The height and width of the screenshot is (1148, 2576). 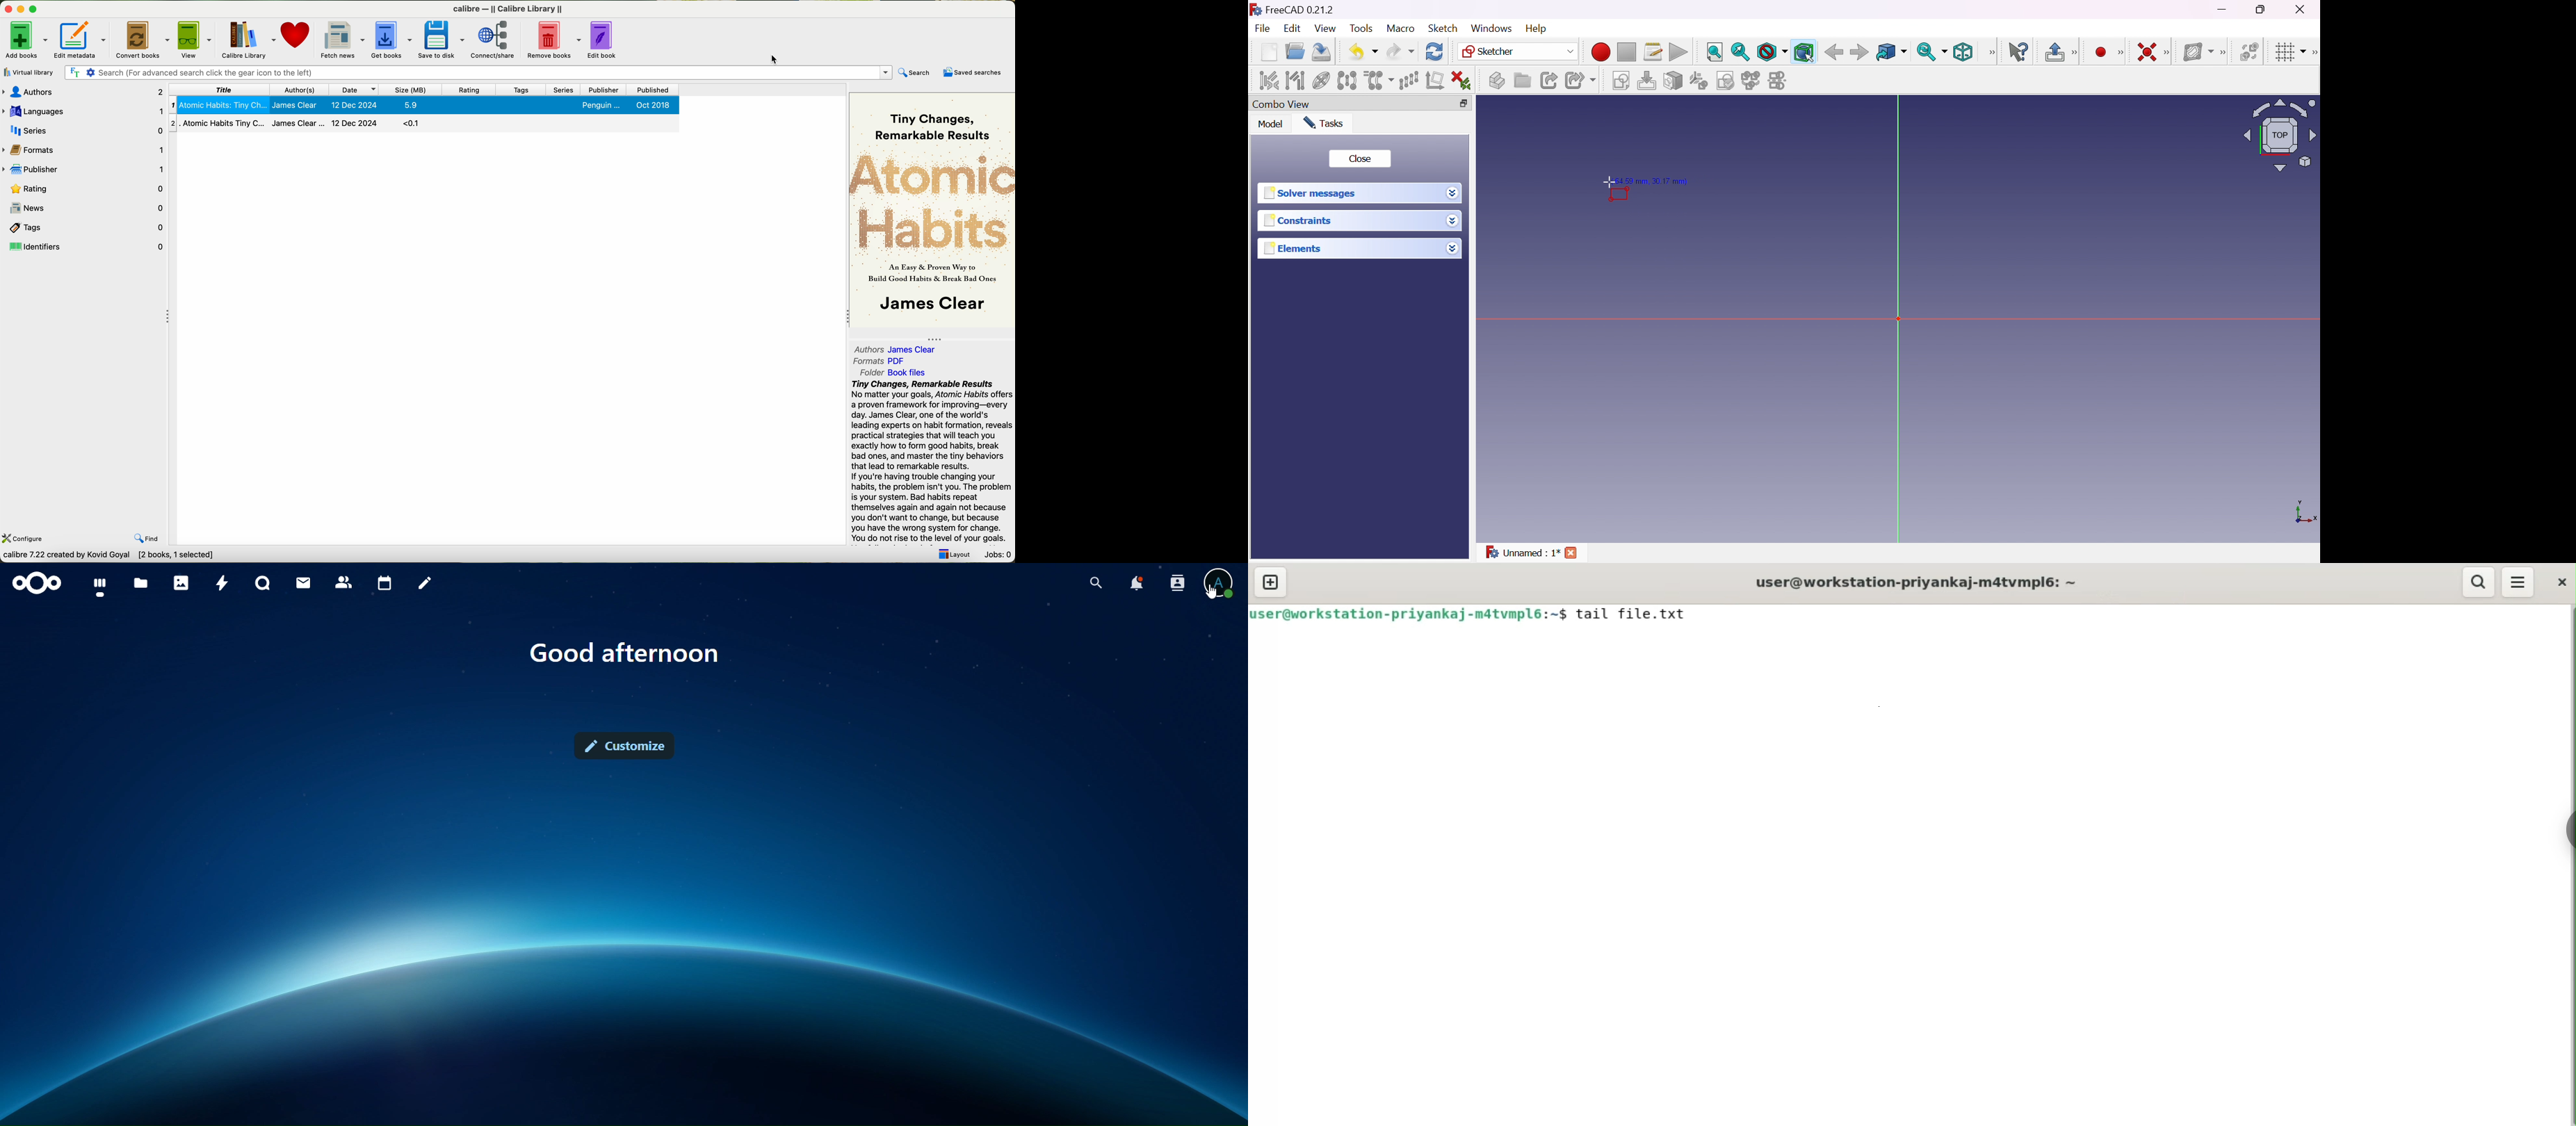 What do you see at coordinates (1673, 80) in the screenshot?
I see `Map sketch to face` at bounding box center [1673, 80].